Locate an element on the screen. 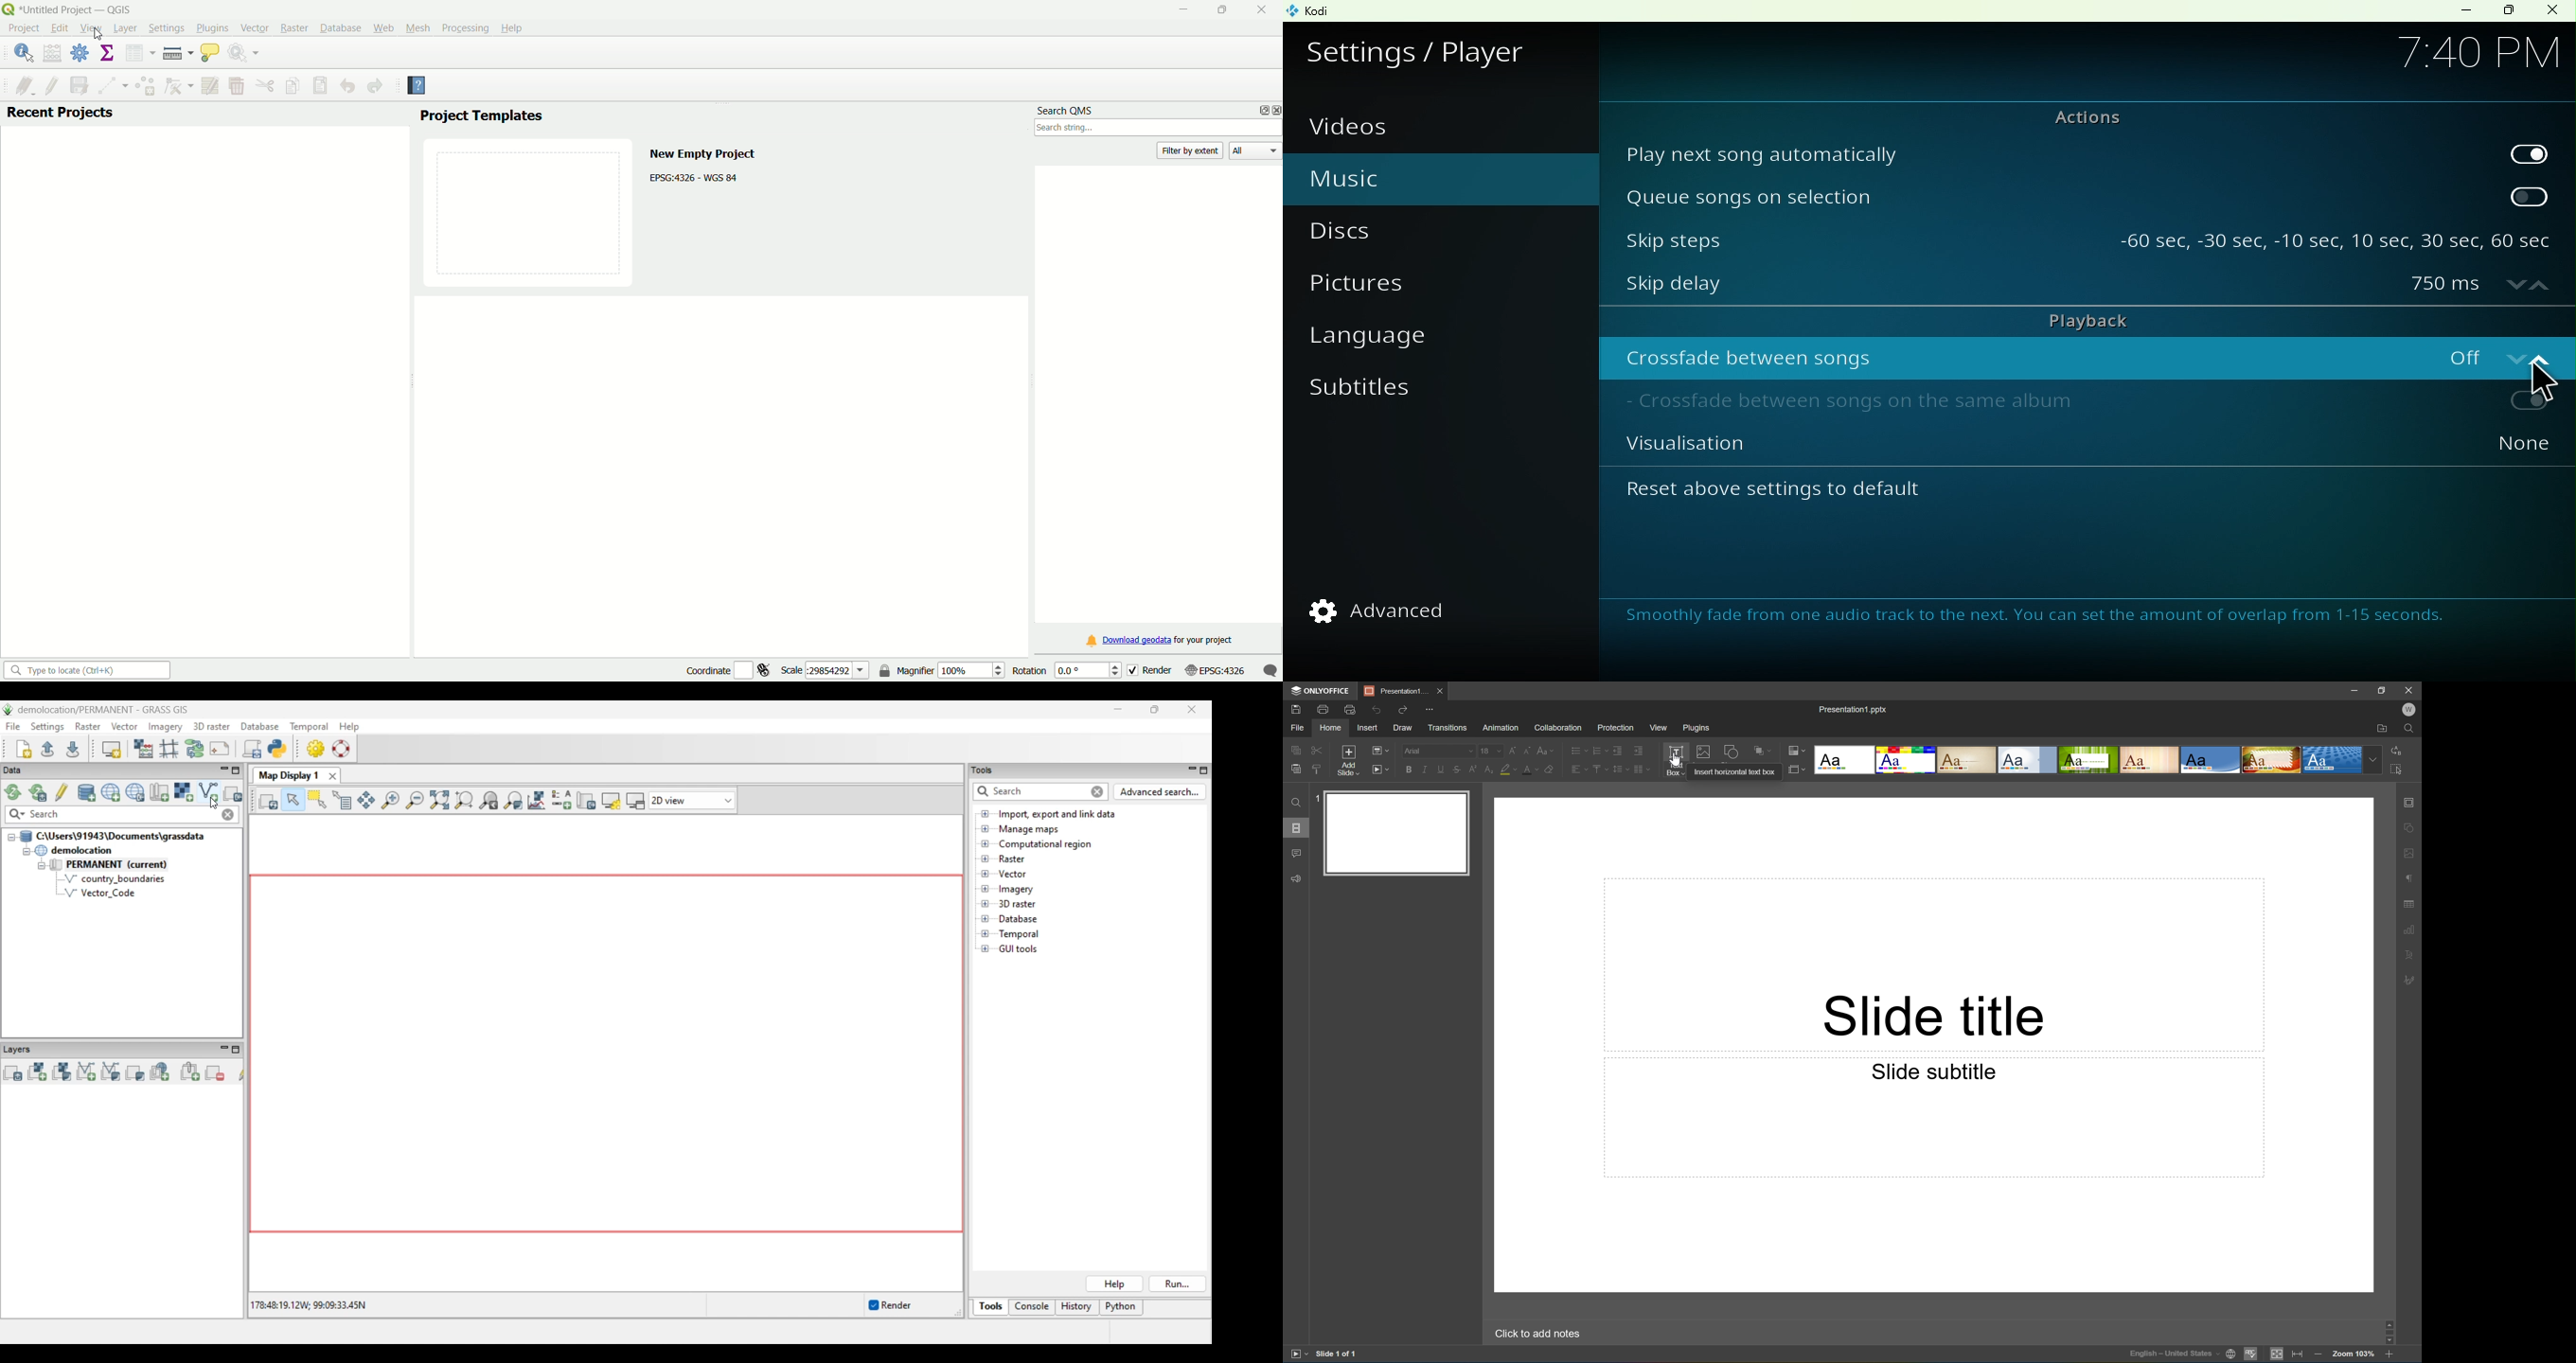 This screenshot has height=1372, width=2576. on/off toggle is located at coordinates (2484, 355).